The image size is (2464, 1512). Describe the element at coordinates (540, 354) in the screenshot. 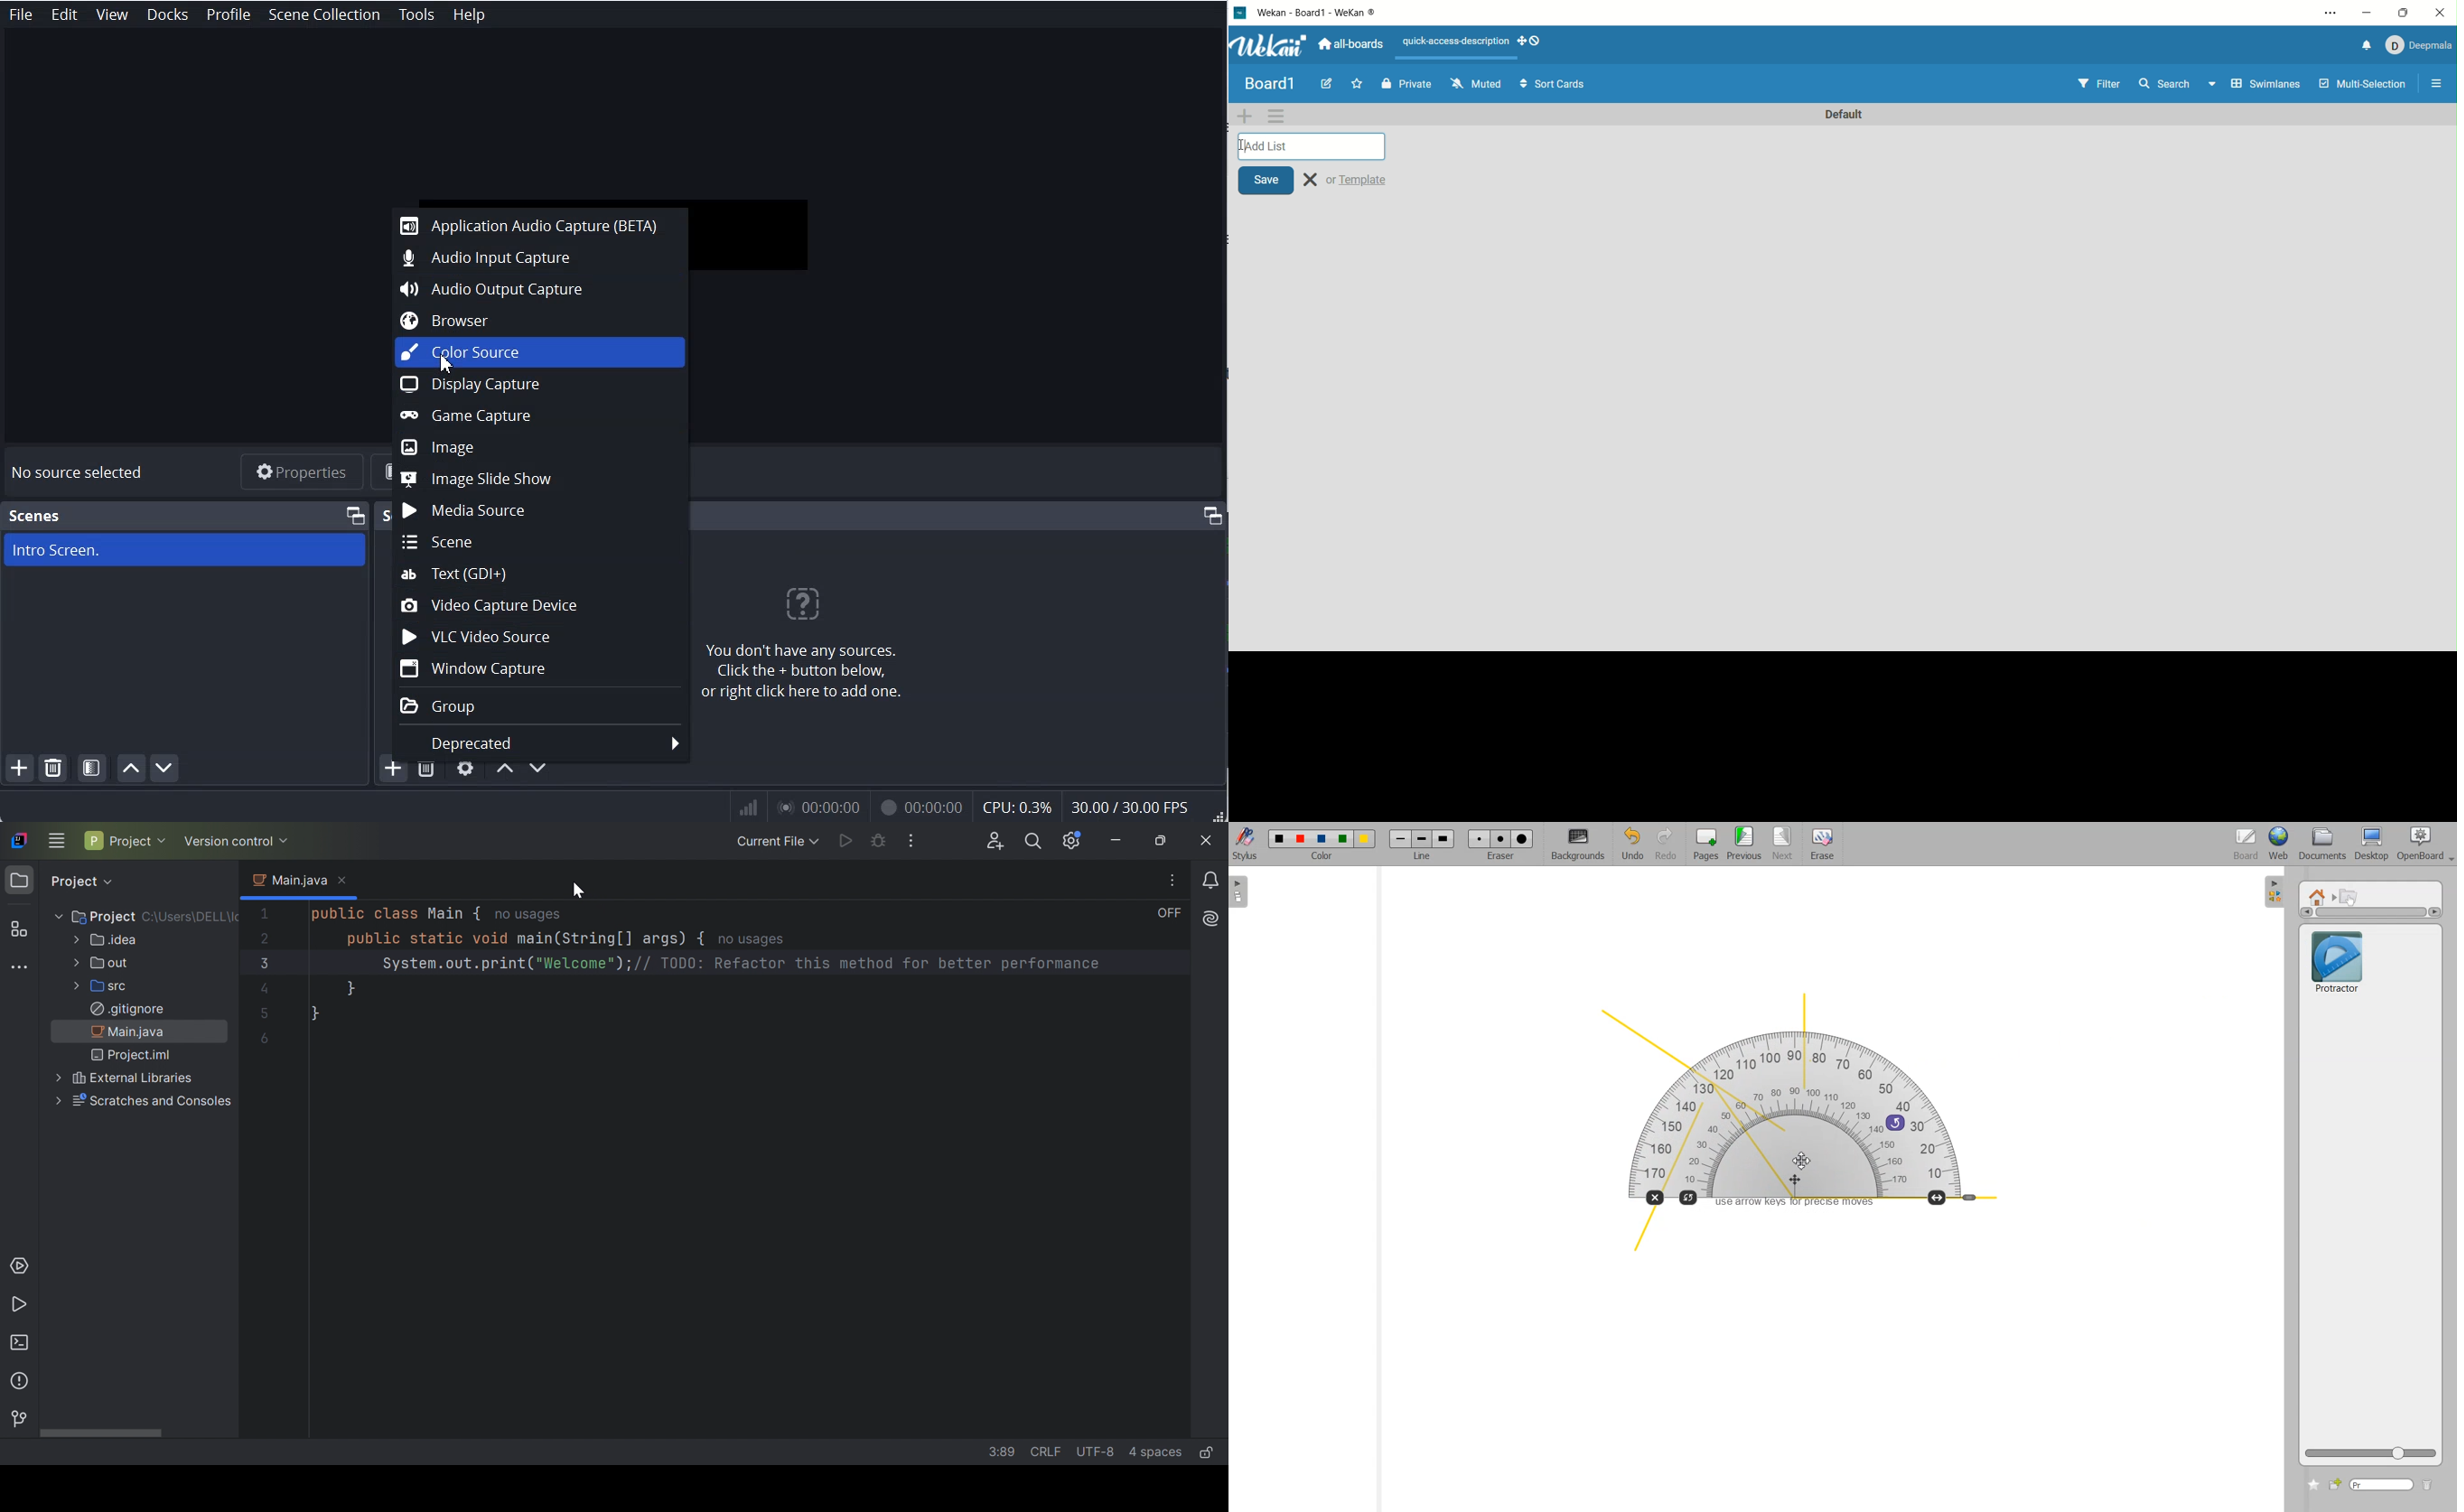

I see `Color Source` at that location.